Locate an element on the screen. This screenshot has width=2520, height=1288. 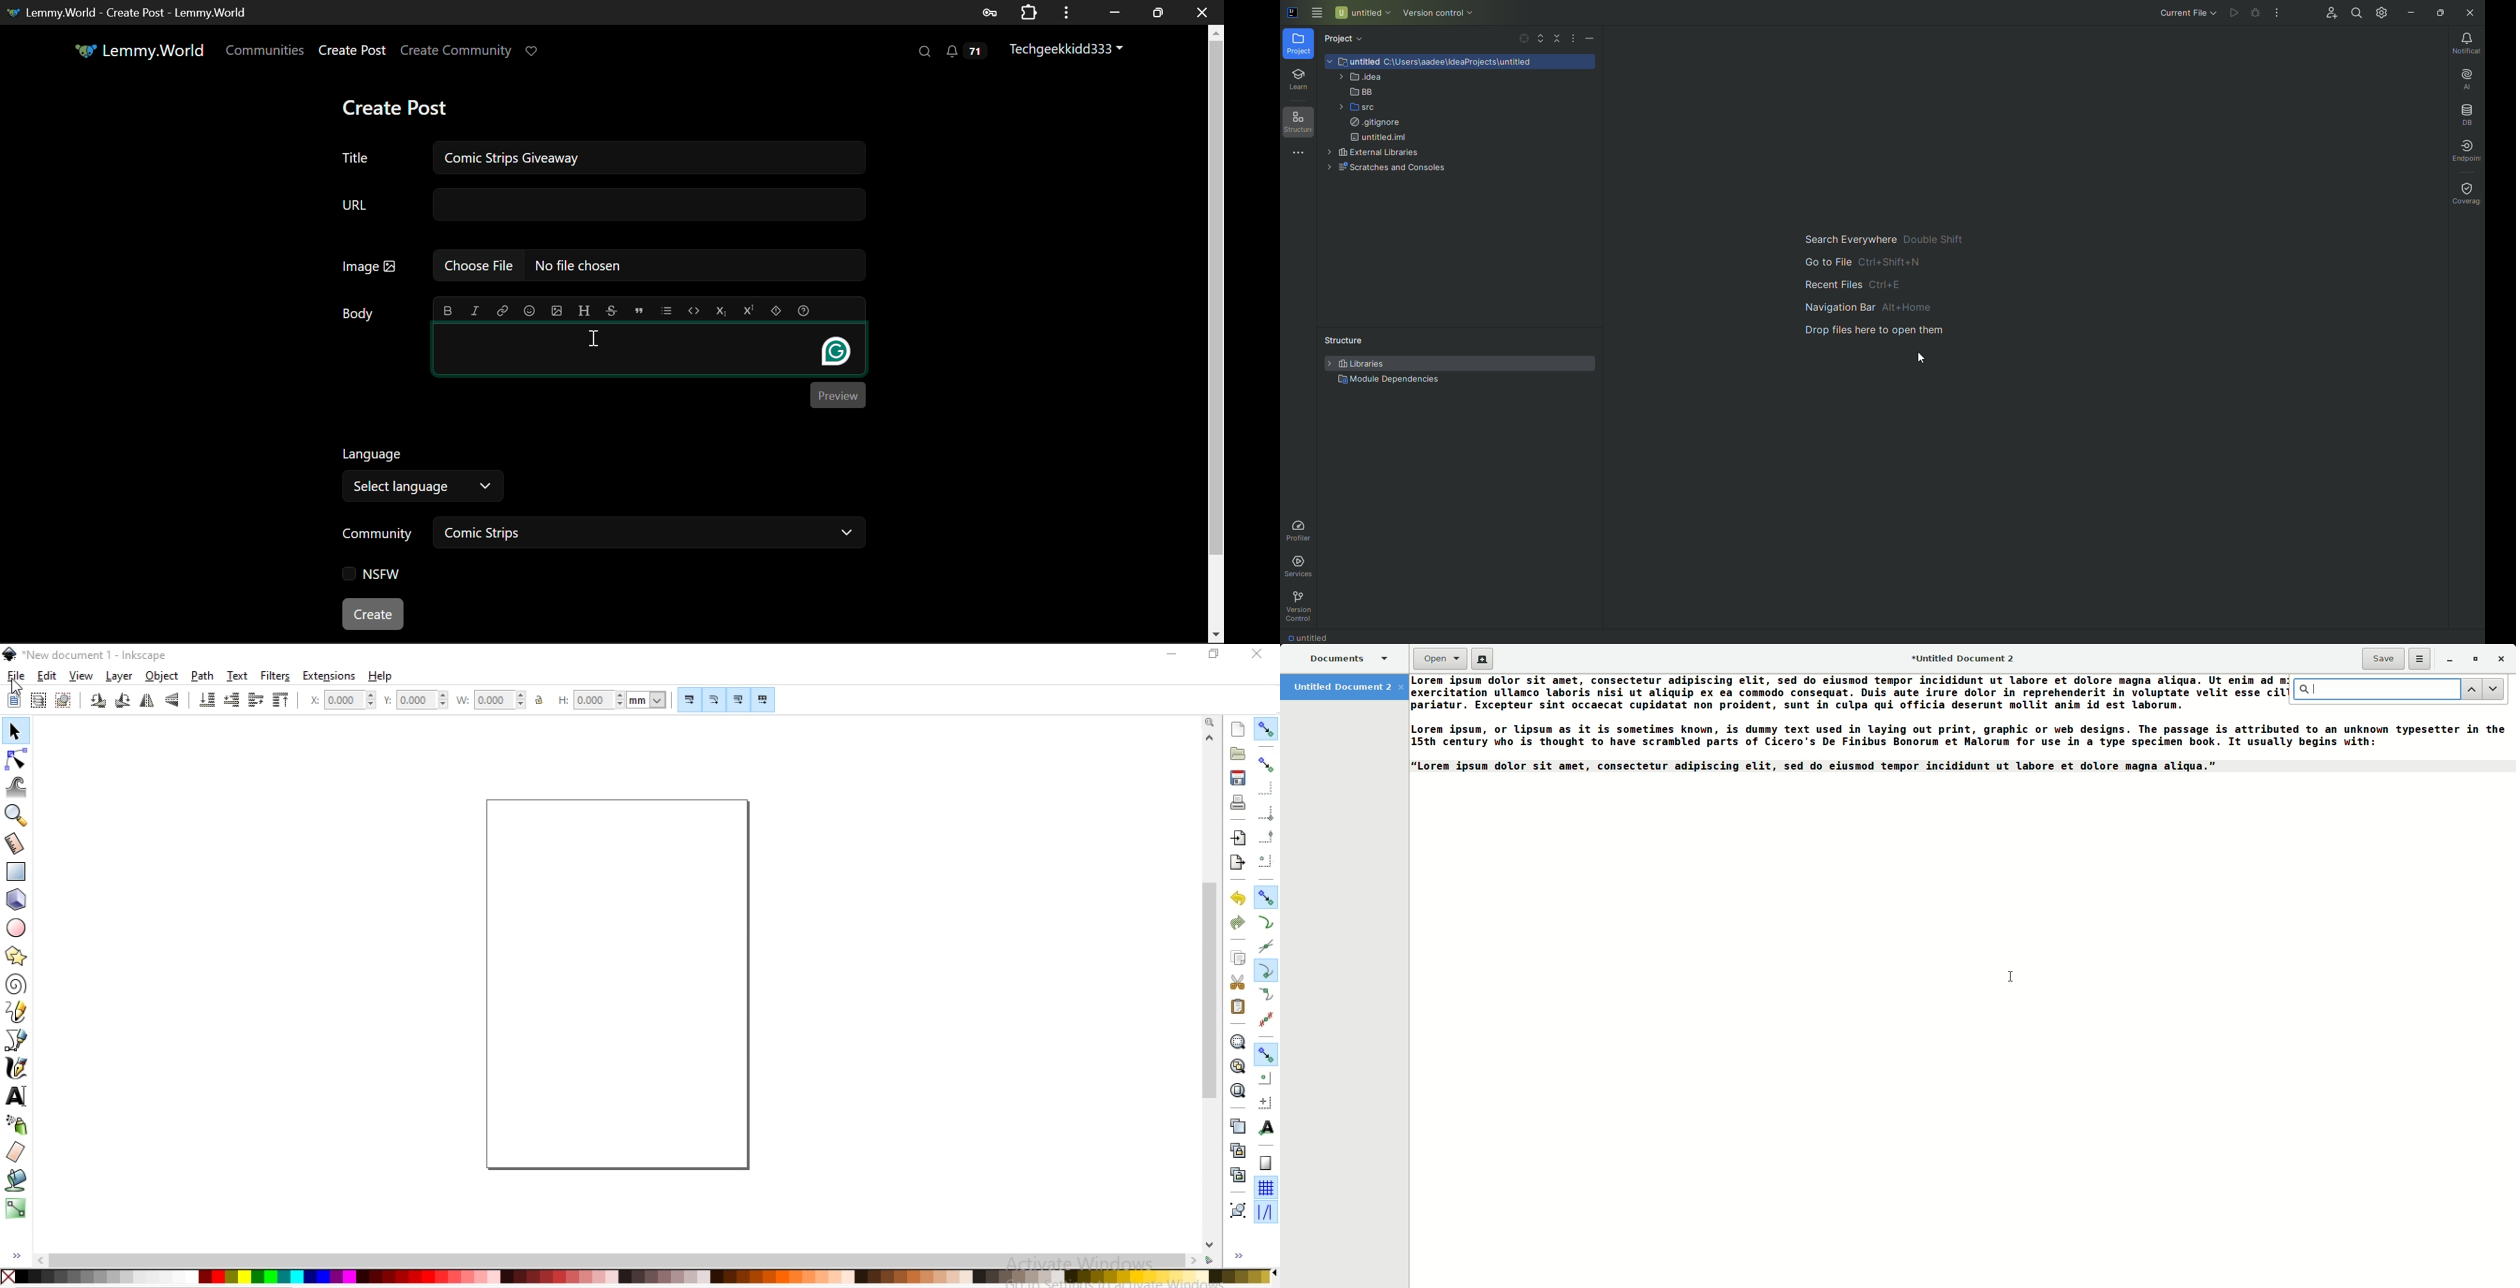
Options is located at coordinates (2417, 659).